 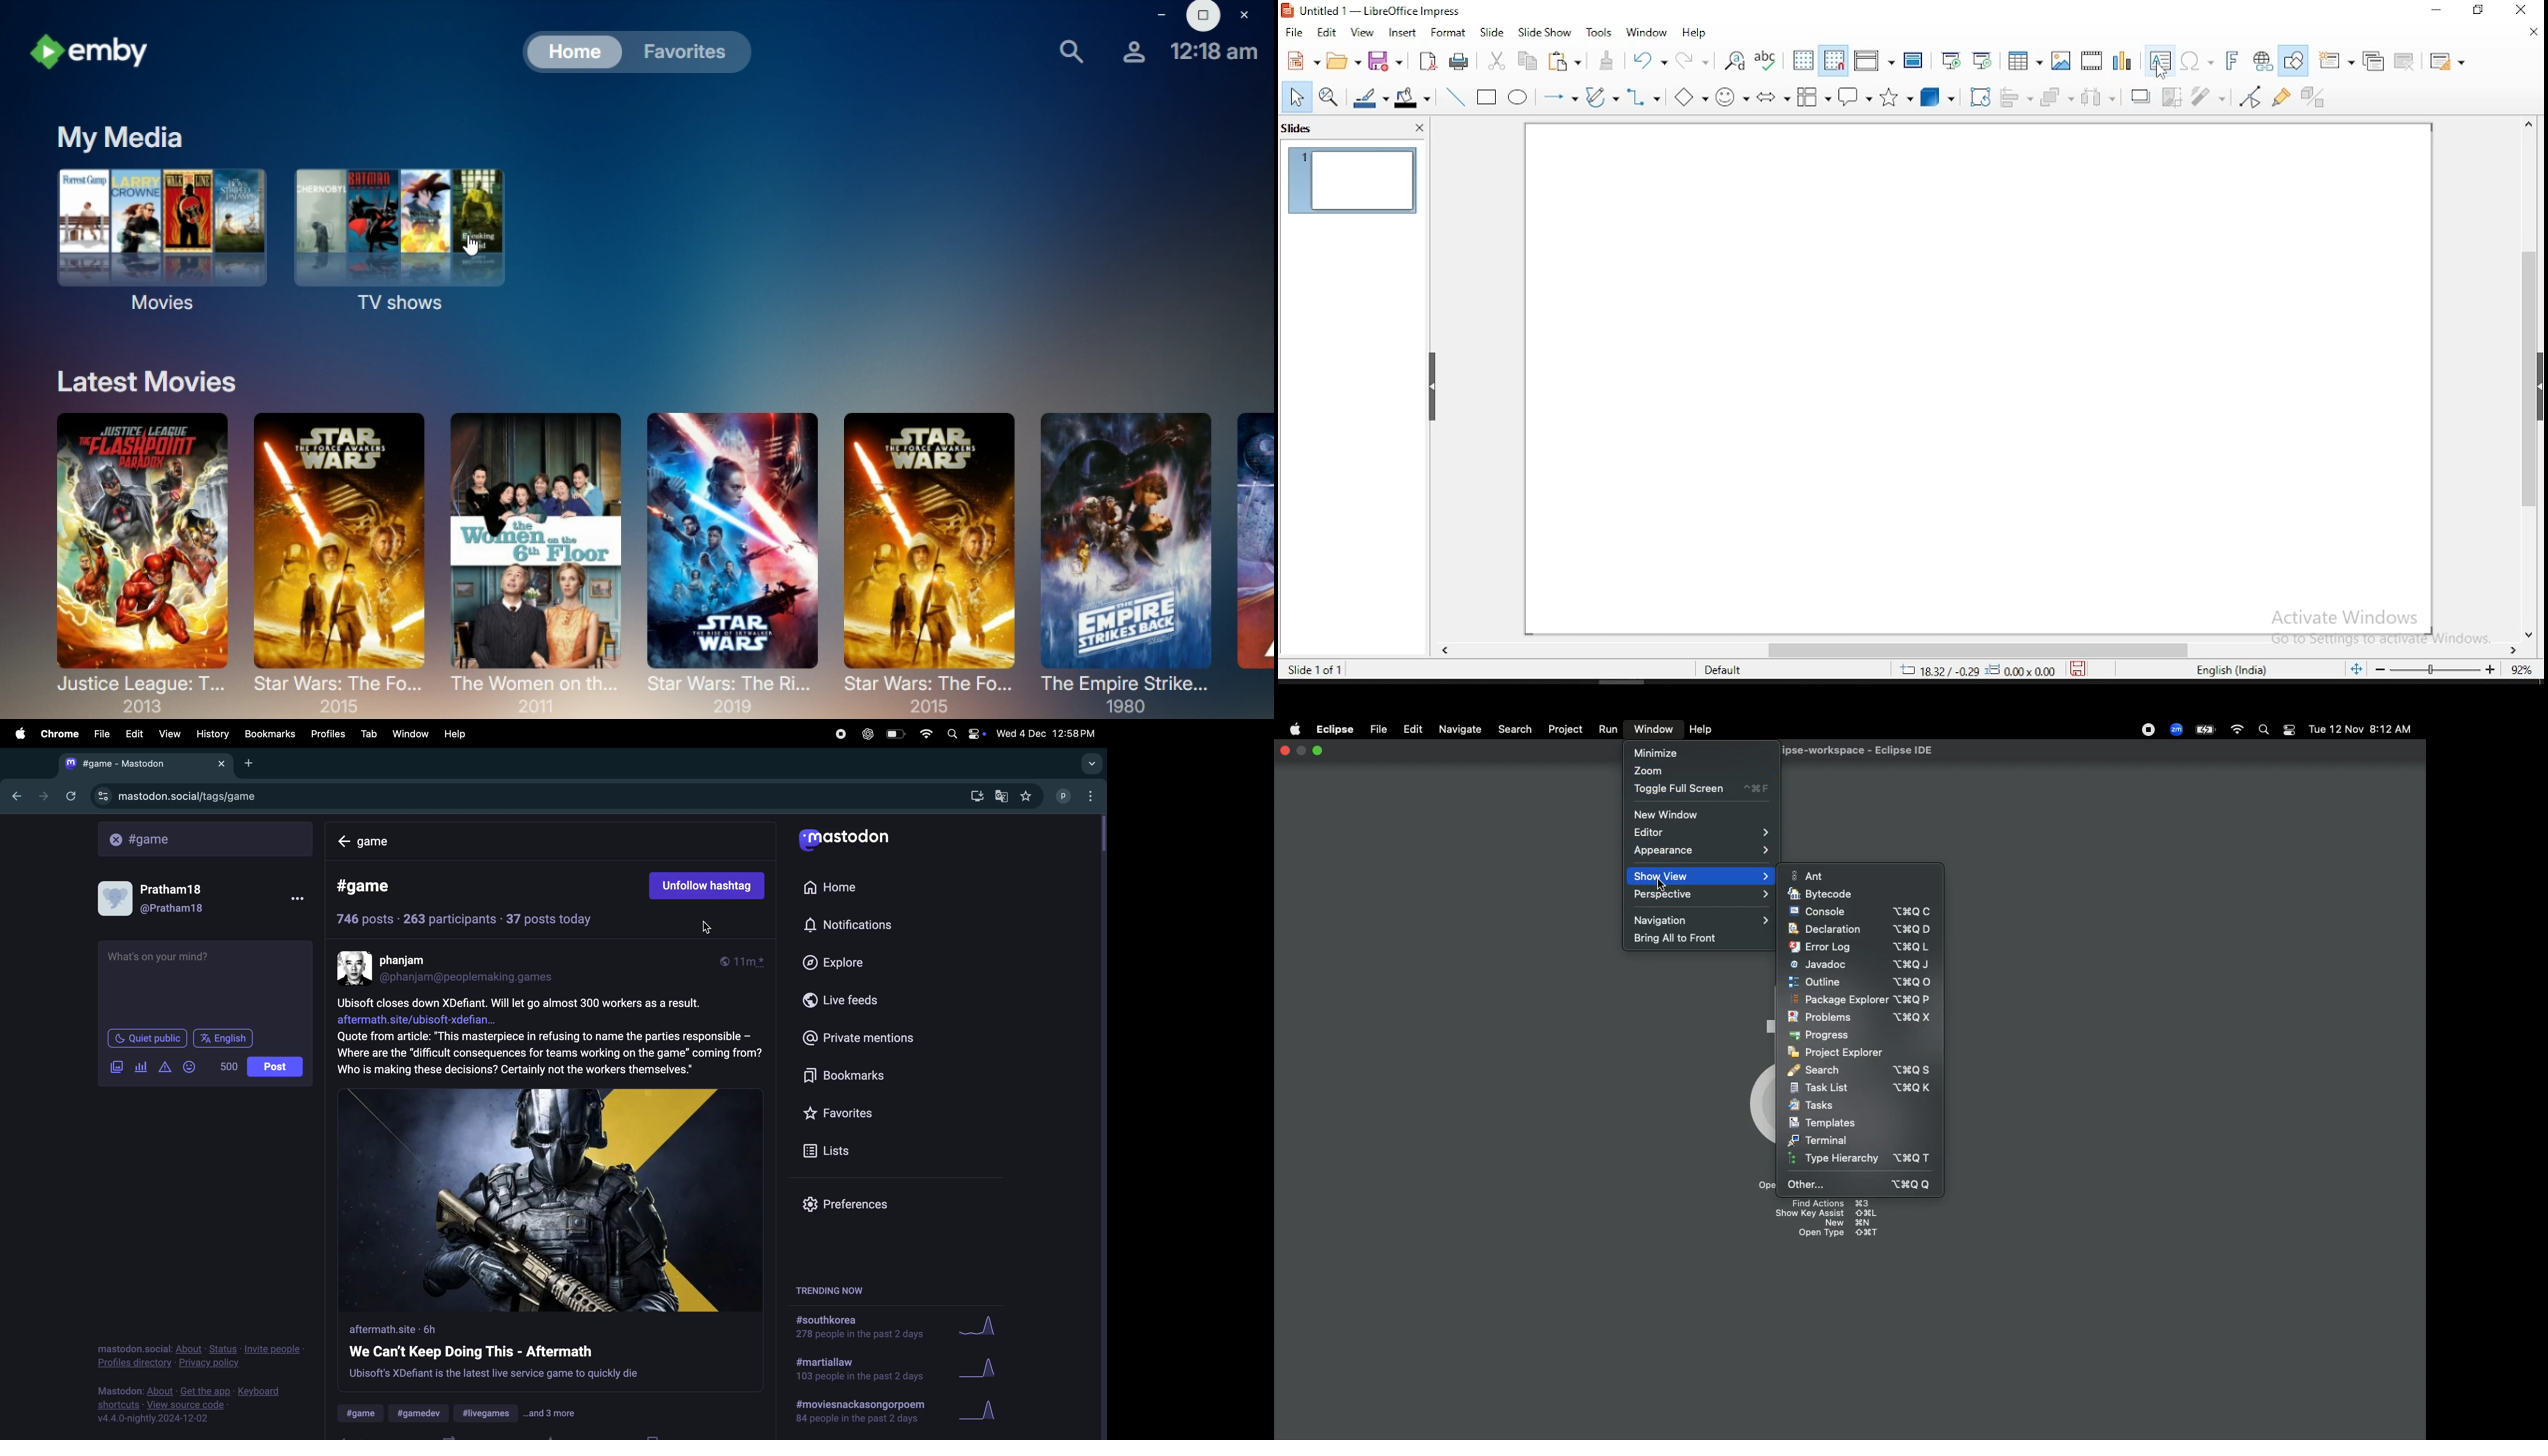 What do you see at coordinates (2478, 10) in the screenshot?
I see `restore` at bounding box center [2478, 10].